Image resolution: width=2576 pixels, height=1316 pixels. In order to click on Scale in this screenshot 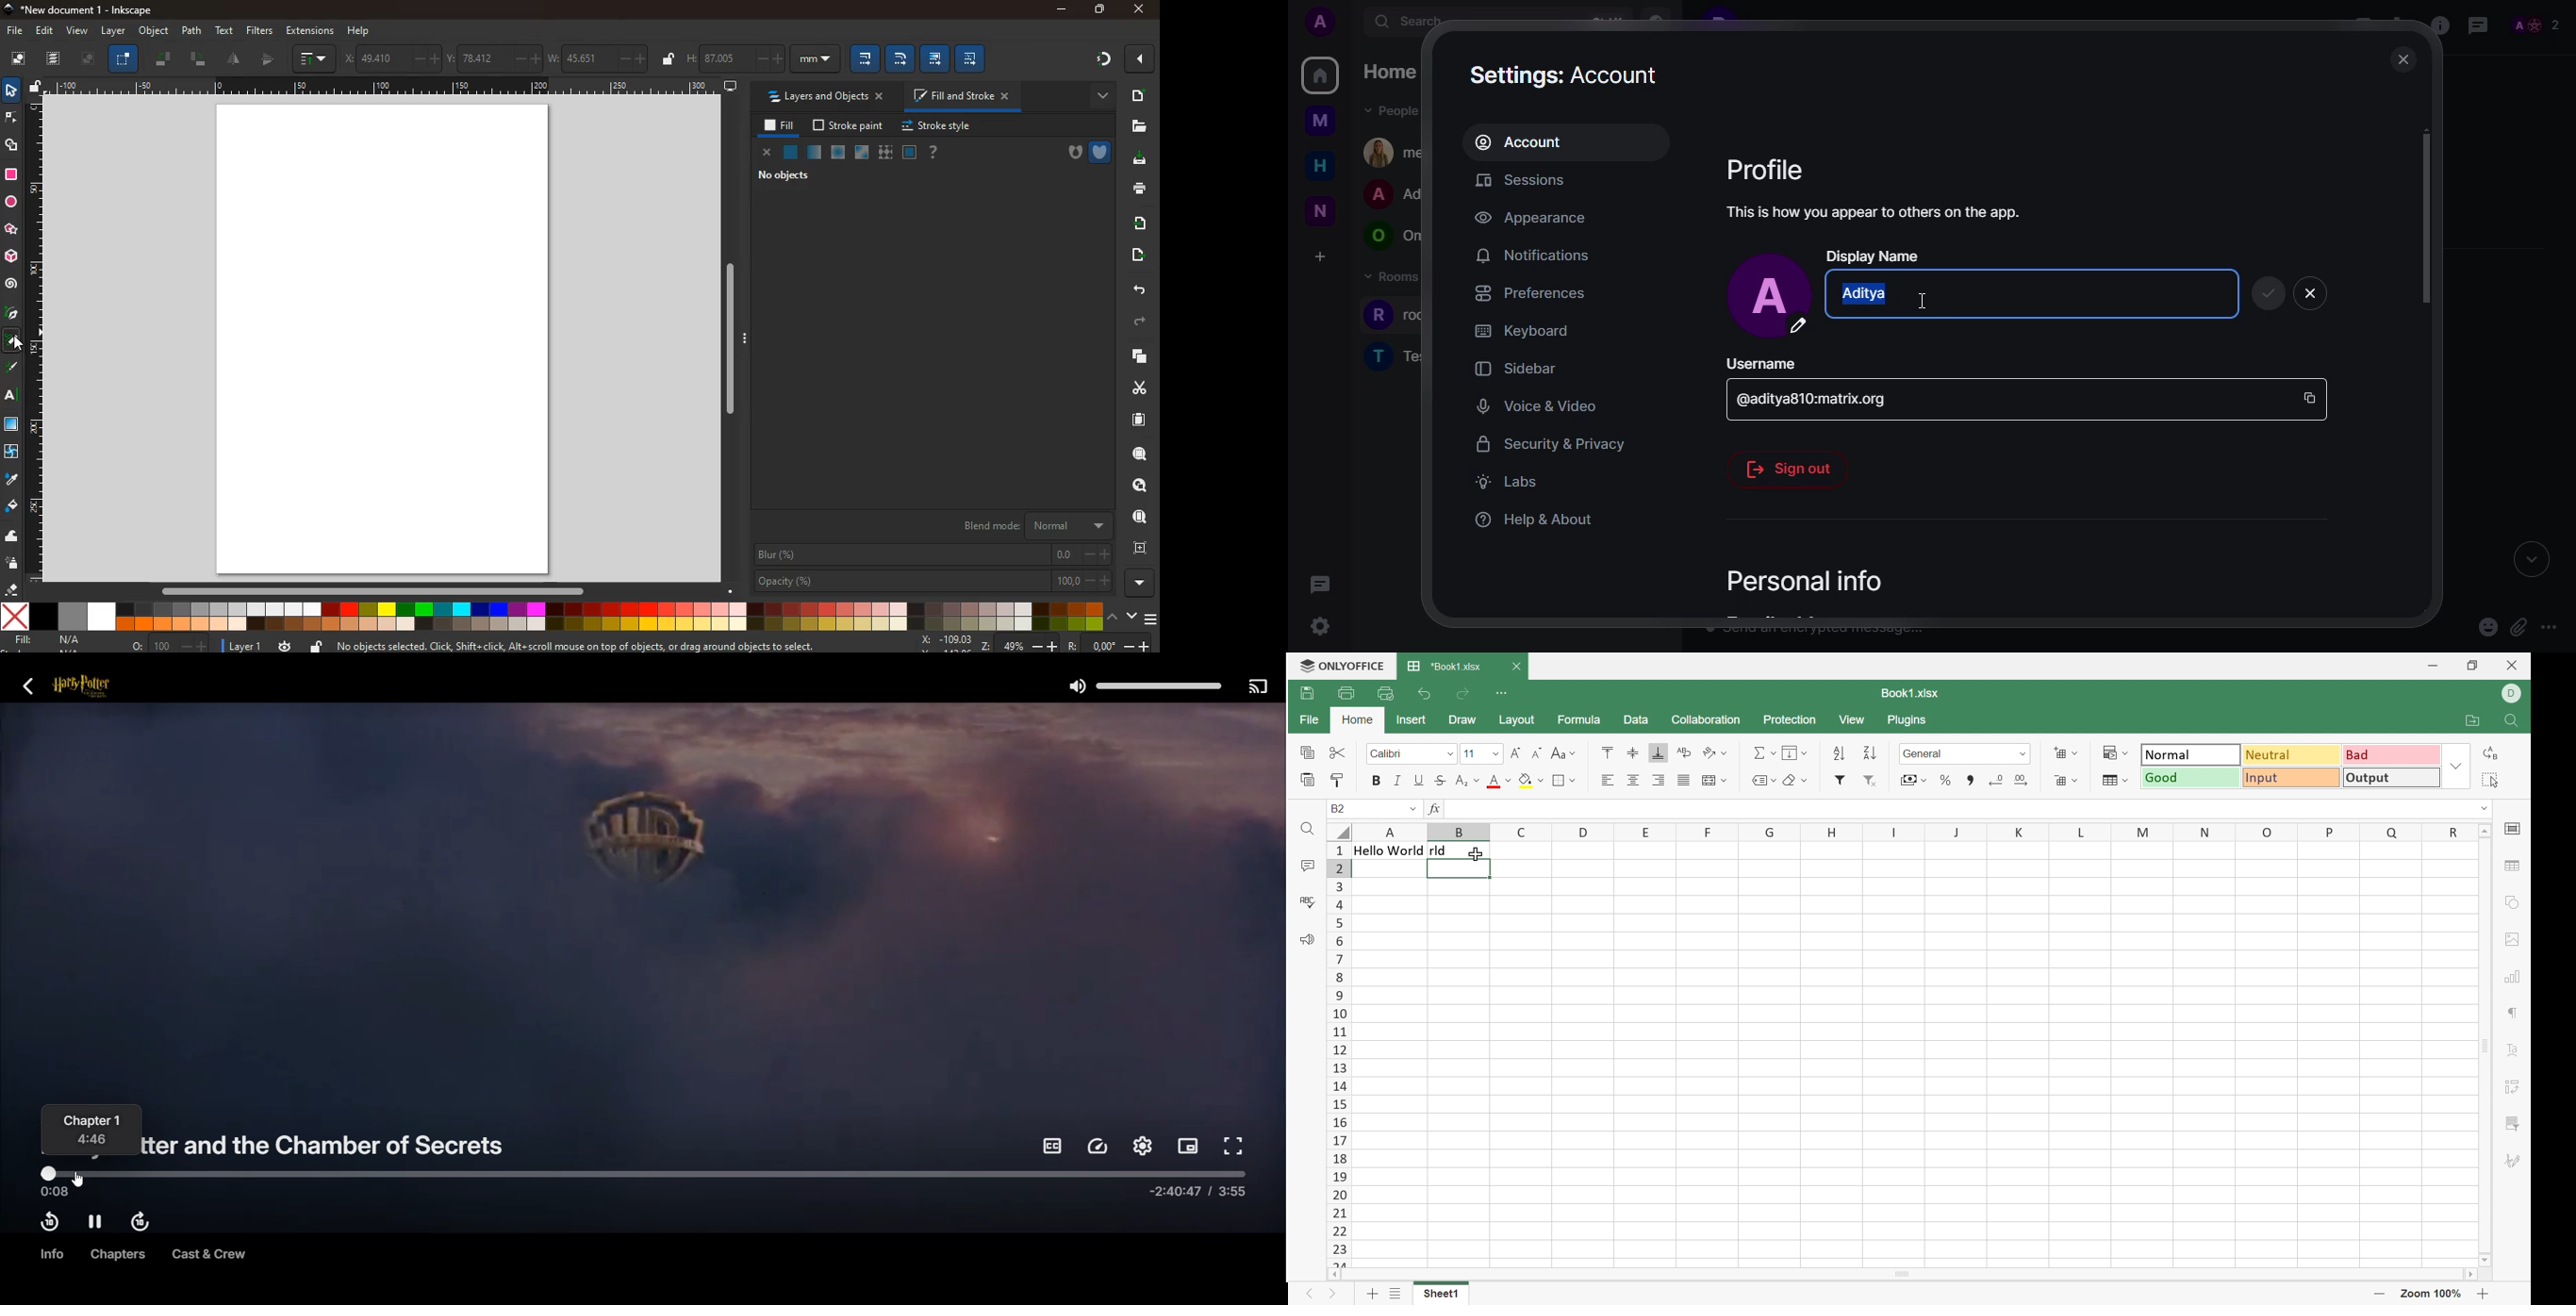, I will do `click(35, 339)`.